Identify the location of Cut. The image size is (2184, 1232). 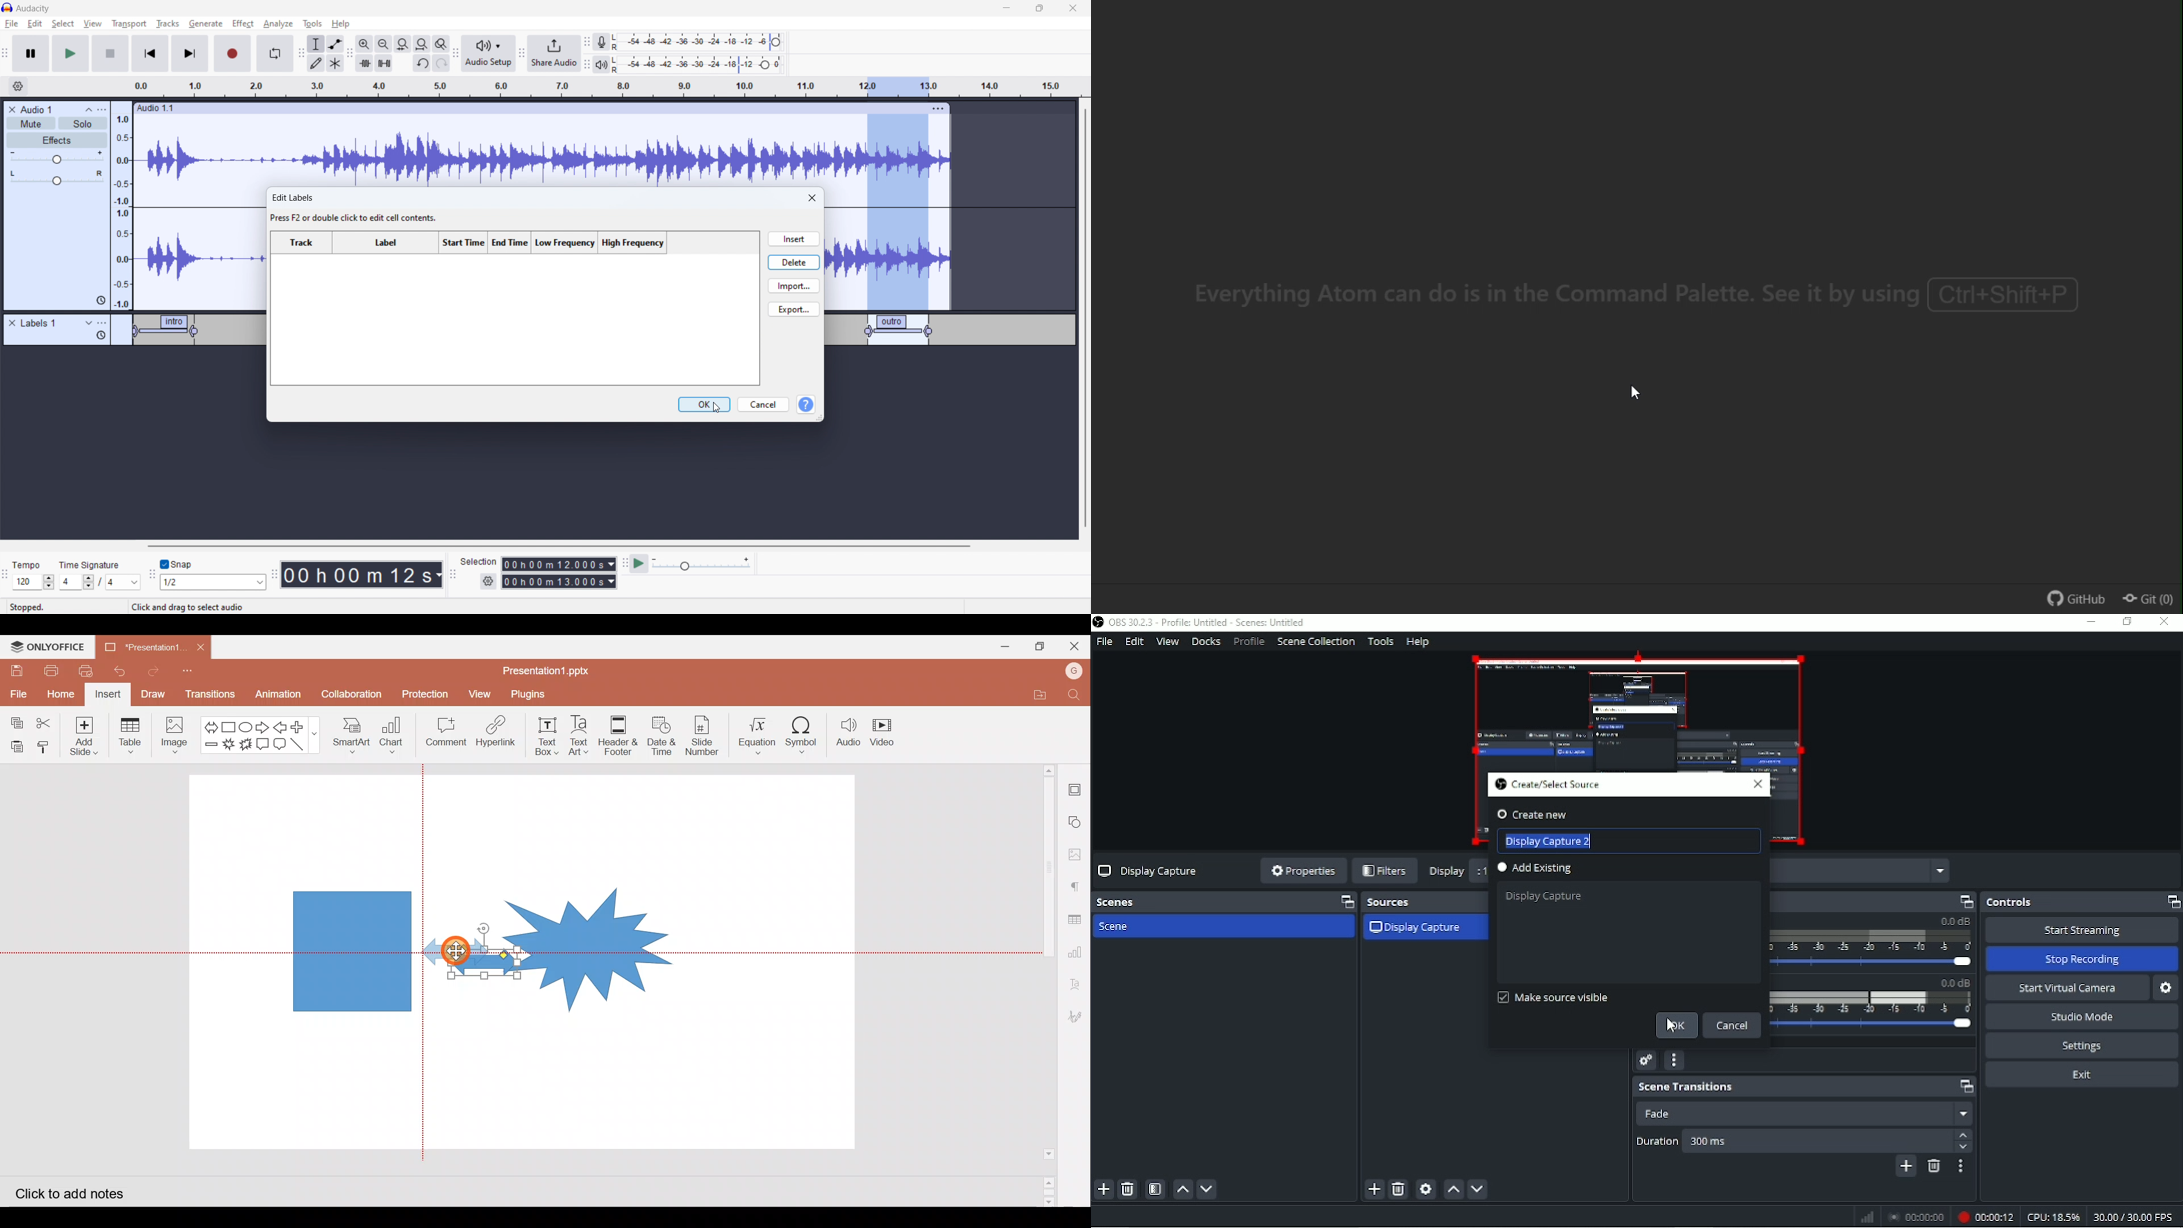
(51, 720).